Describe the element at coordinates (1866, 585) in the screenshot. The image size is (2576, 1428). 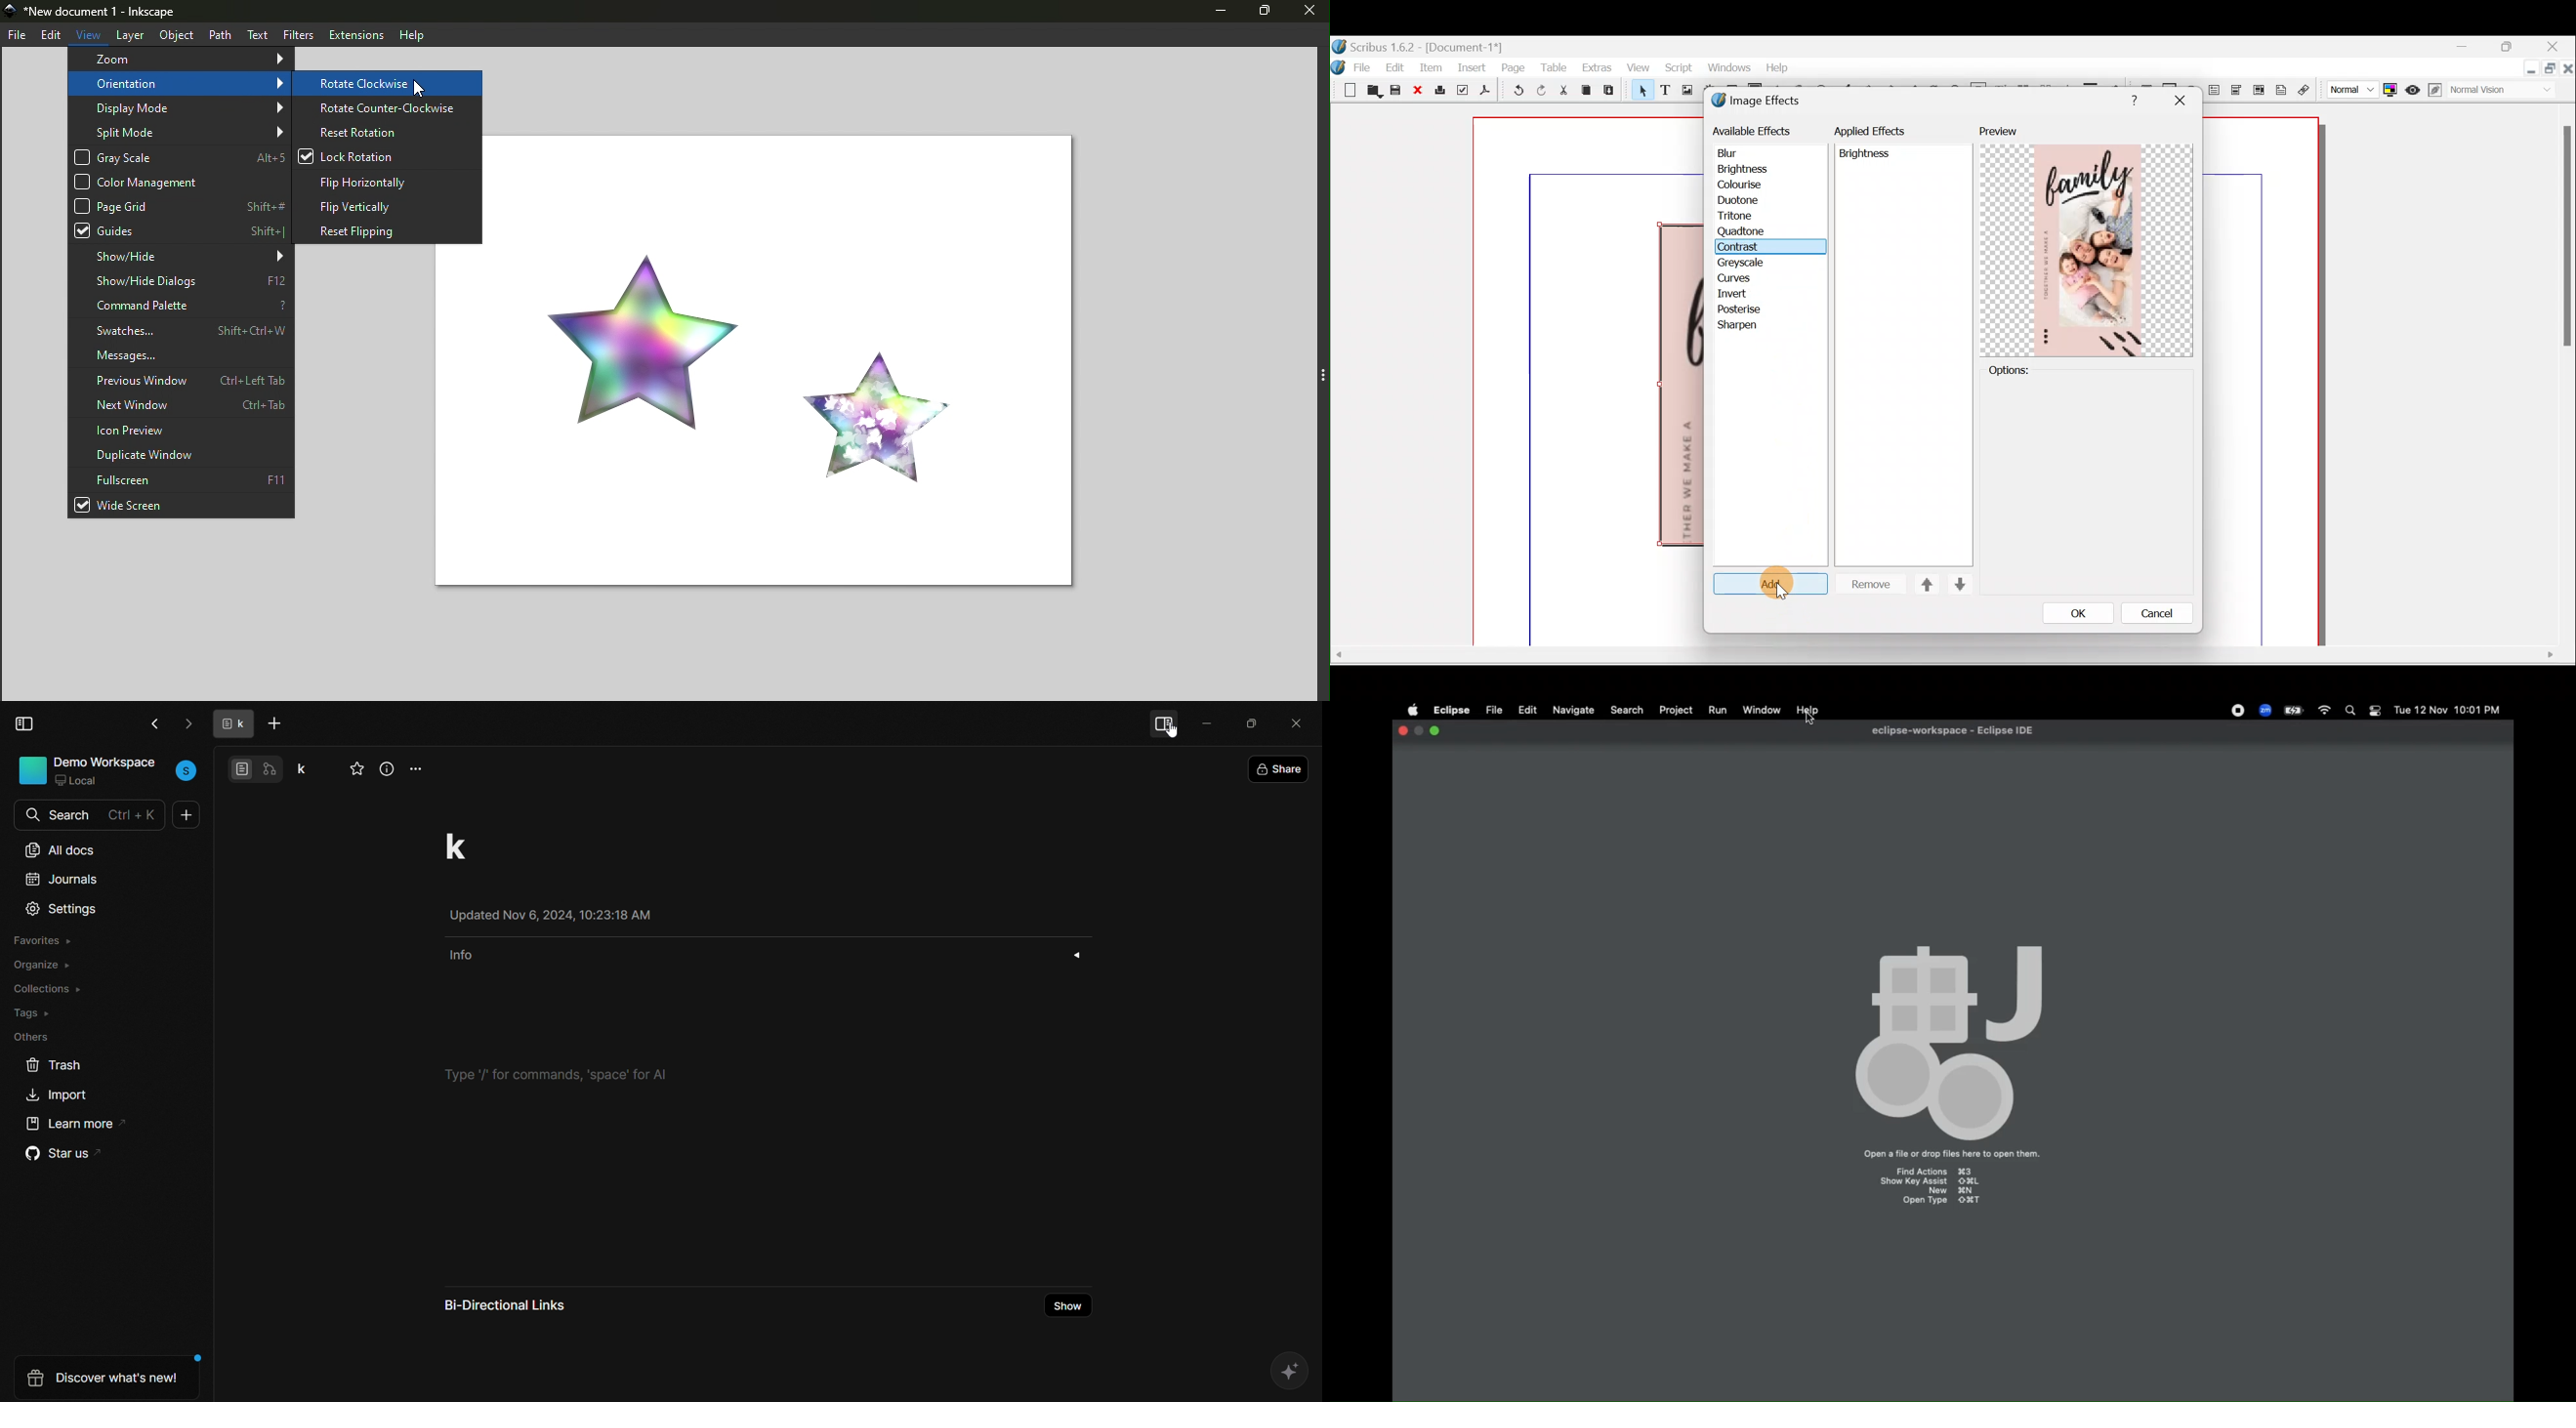
I see `Remove` at that location.